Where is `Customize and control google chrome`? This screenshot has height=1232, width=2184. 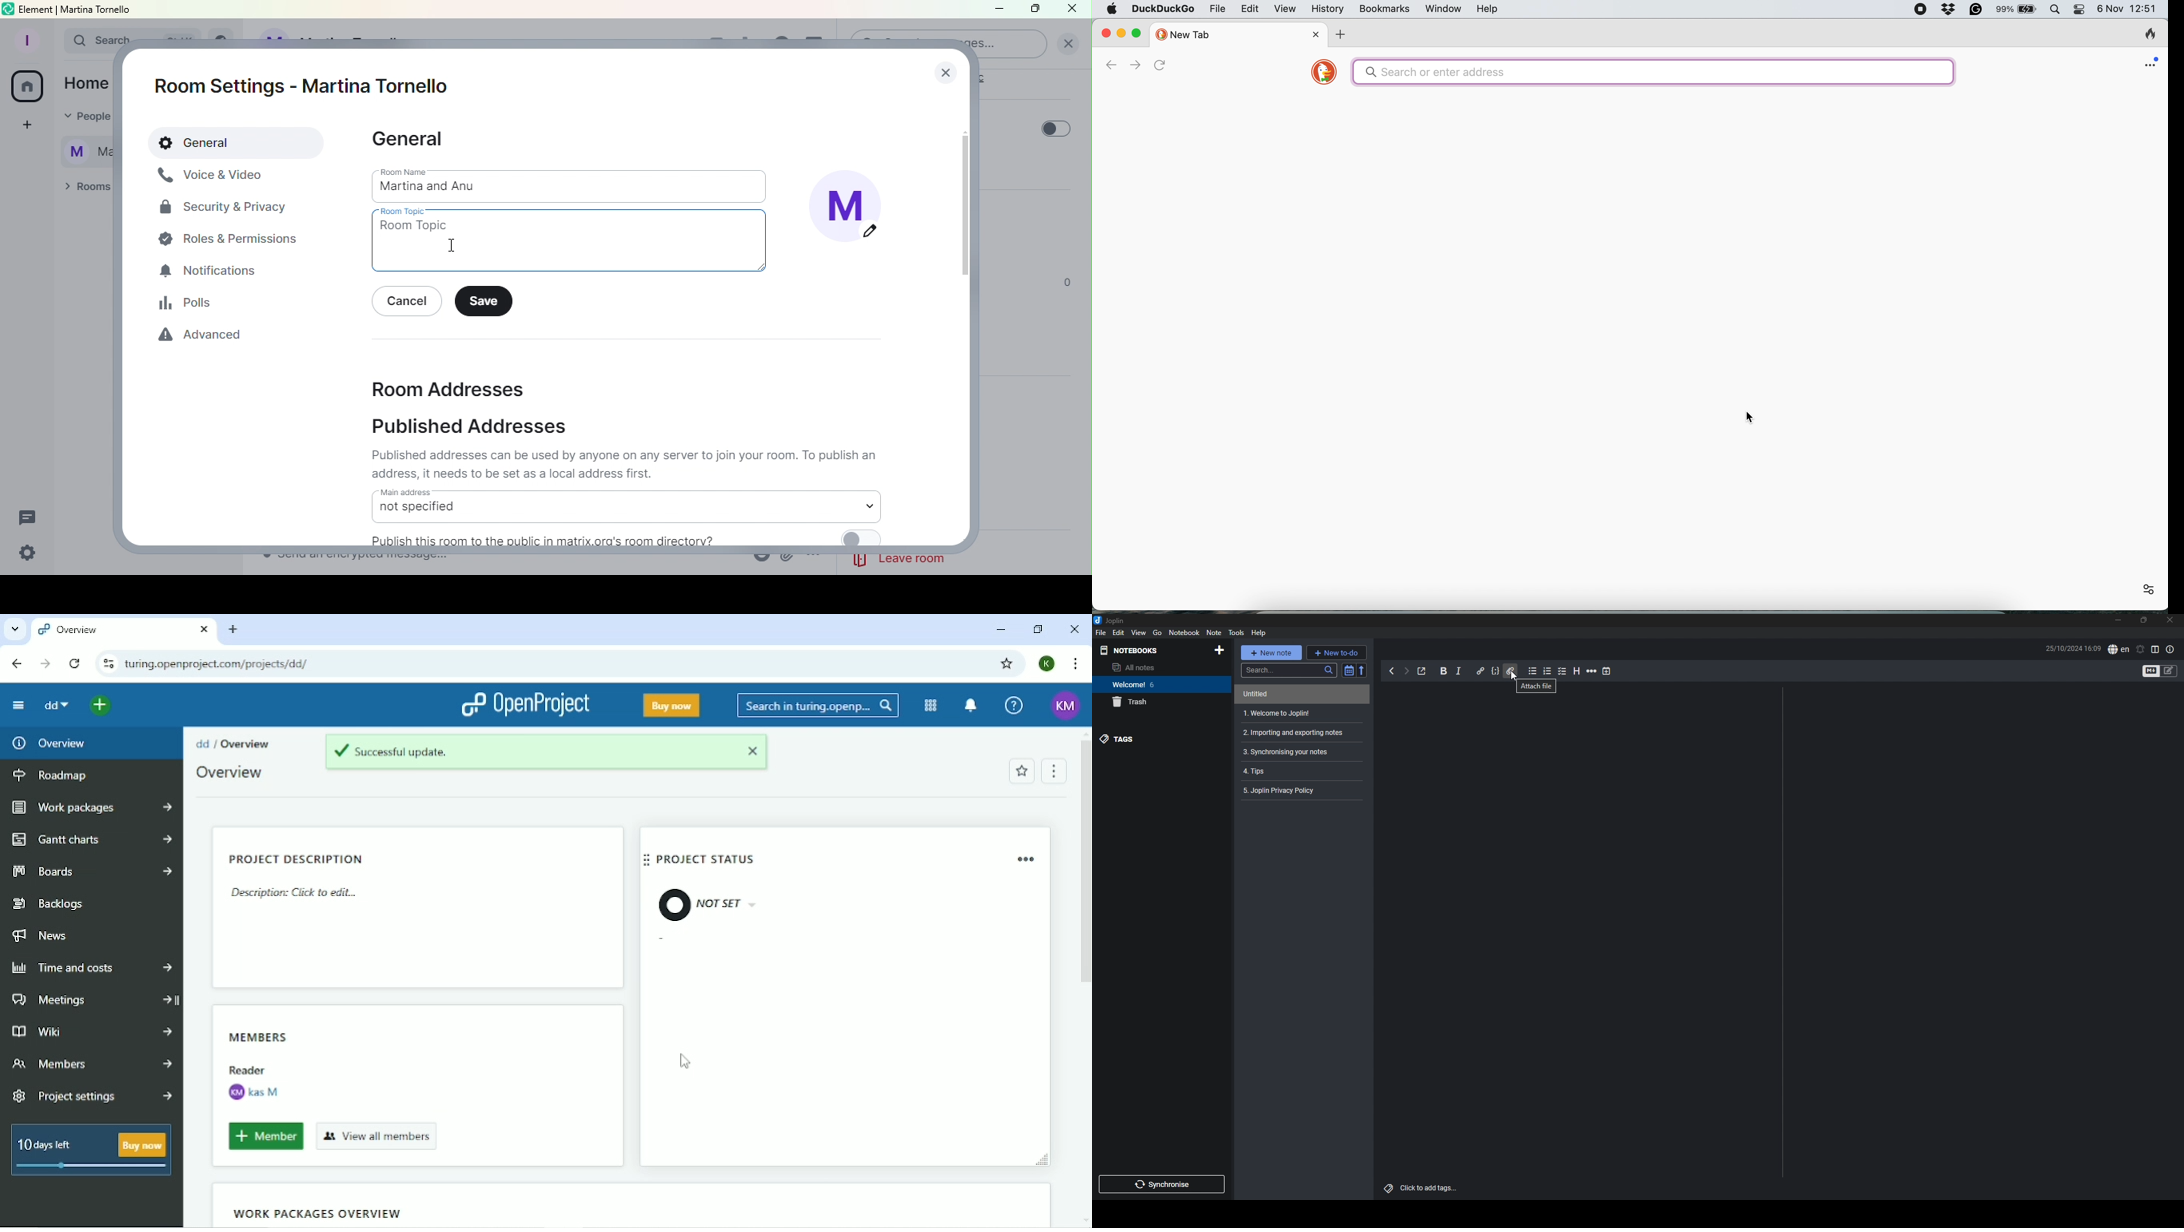 Customize and control google chrome is located at coordinates (1074, 665).